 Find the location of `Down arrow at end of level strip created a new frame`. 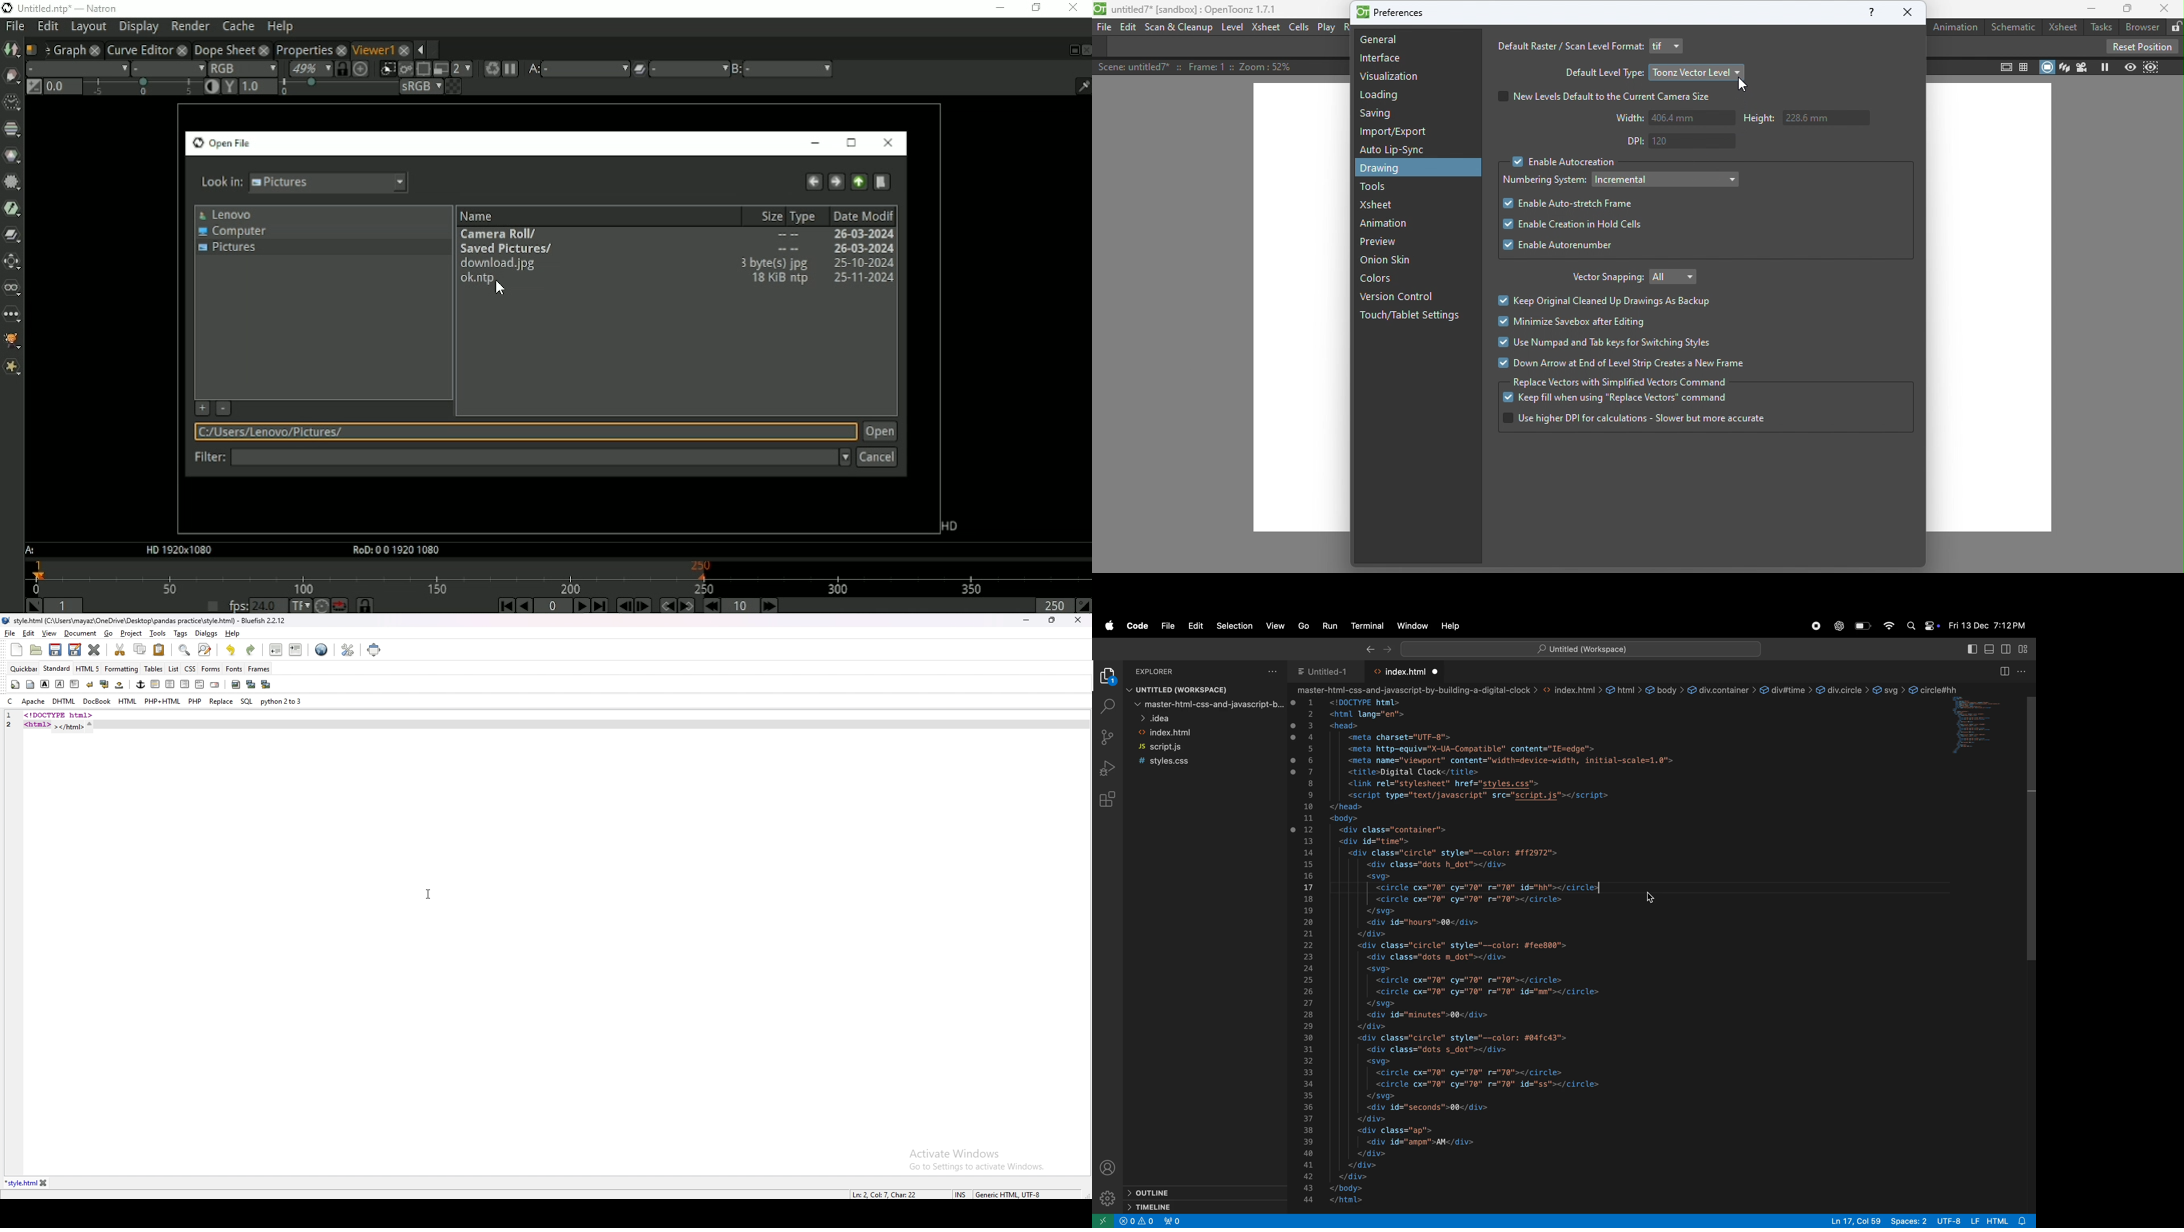

Down arrow at end of level strip created a new frame is located at coordinates (1632, 364).